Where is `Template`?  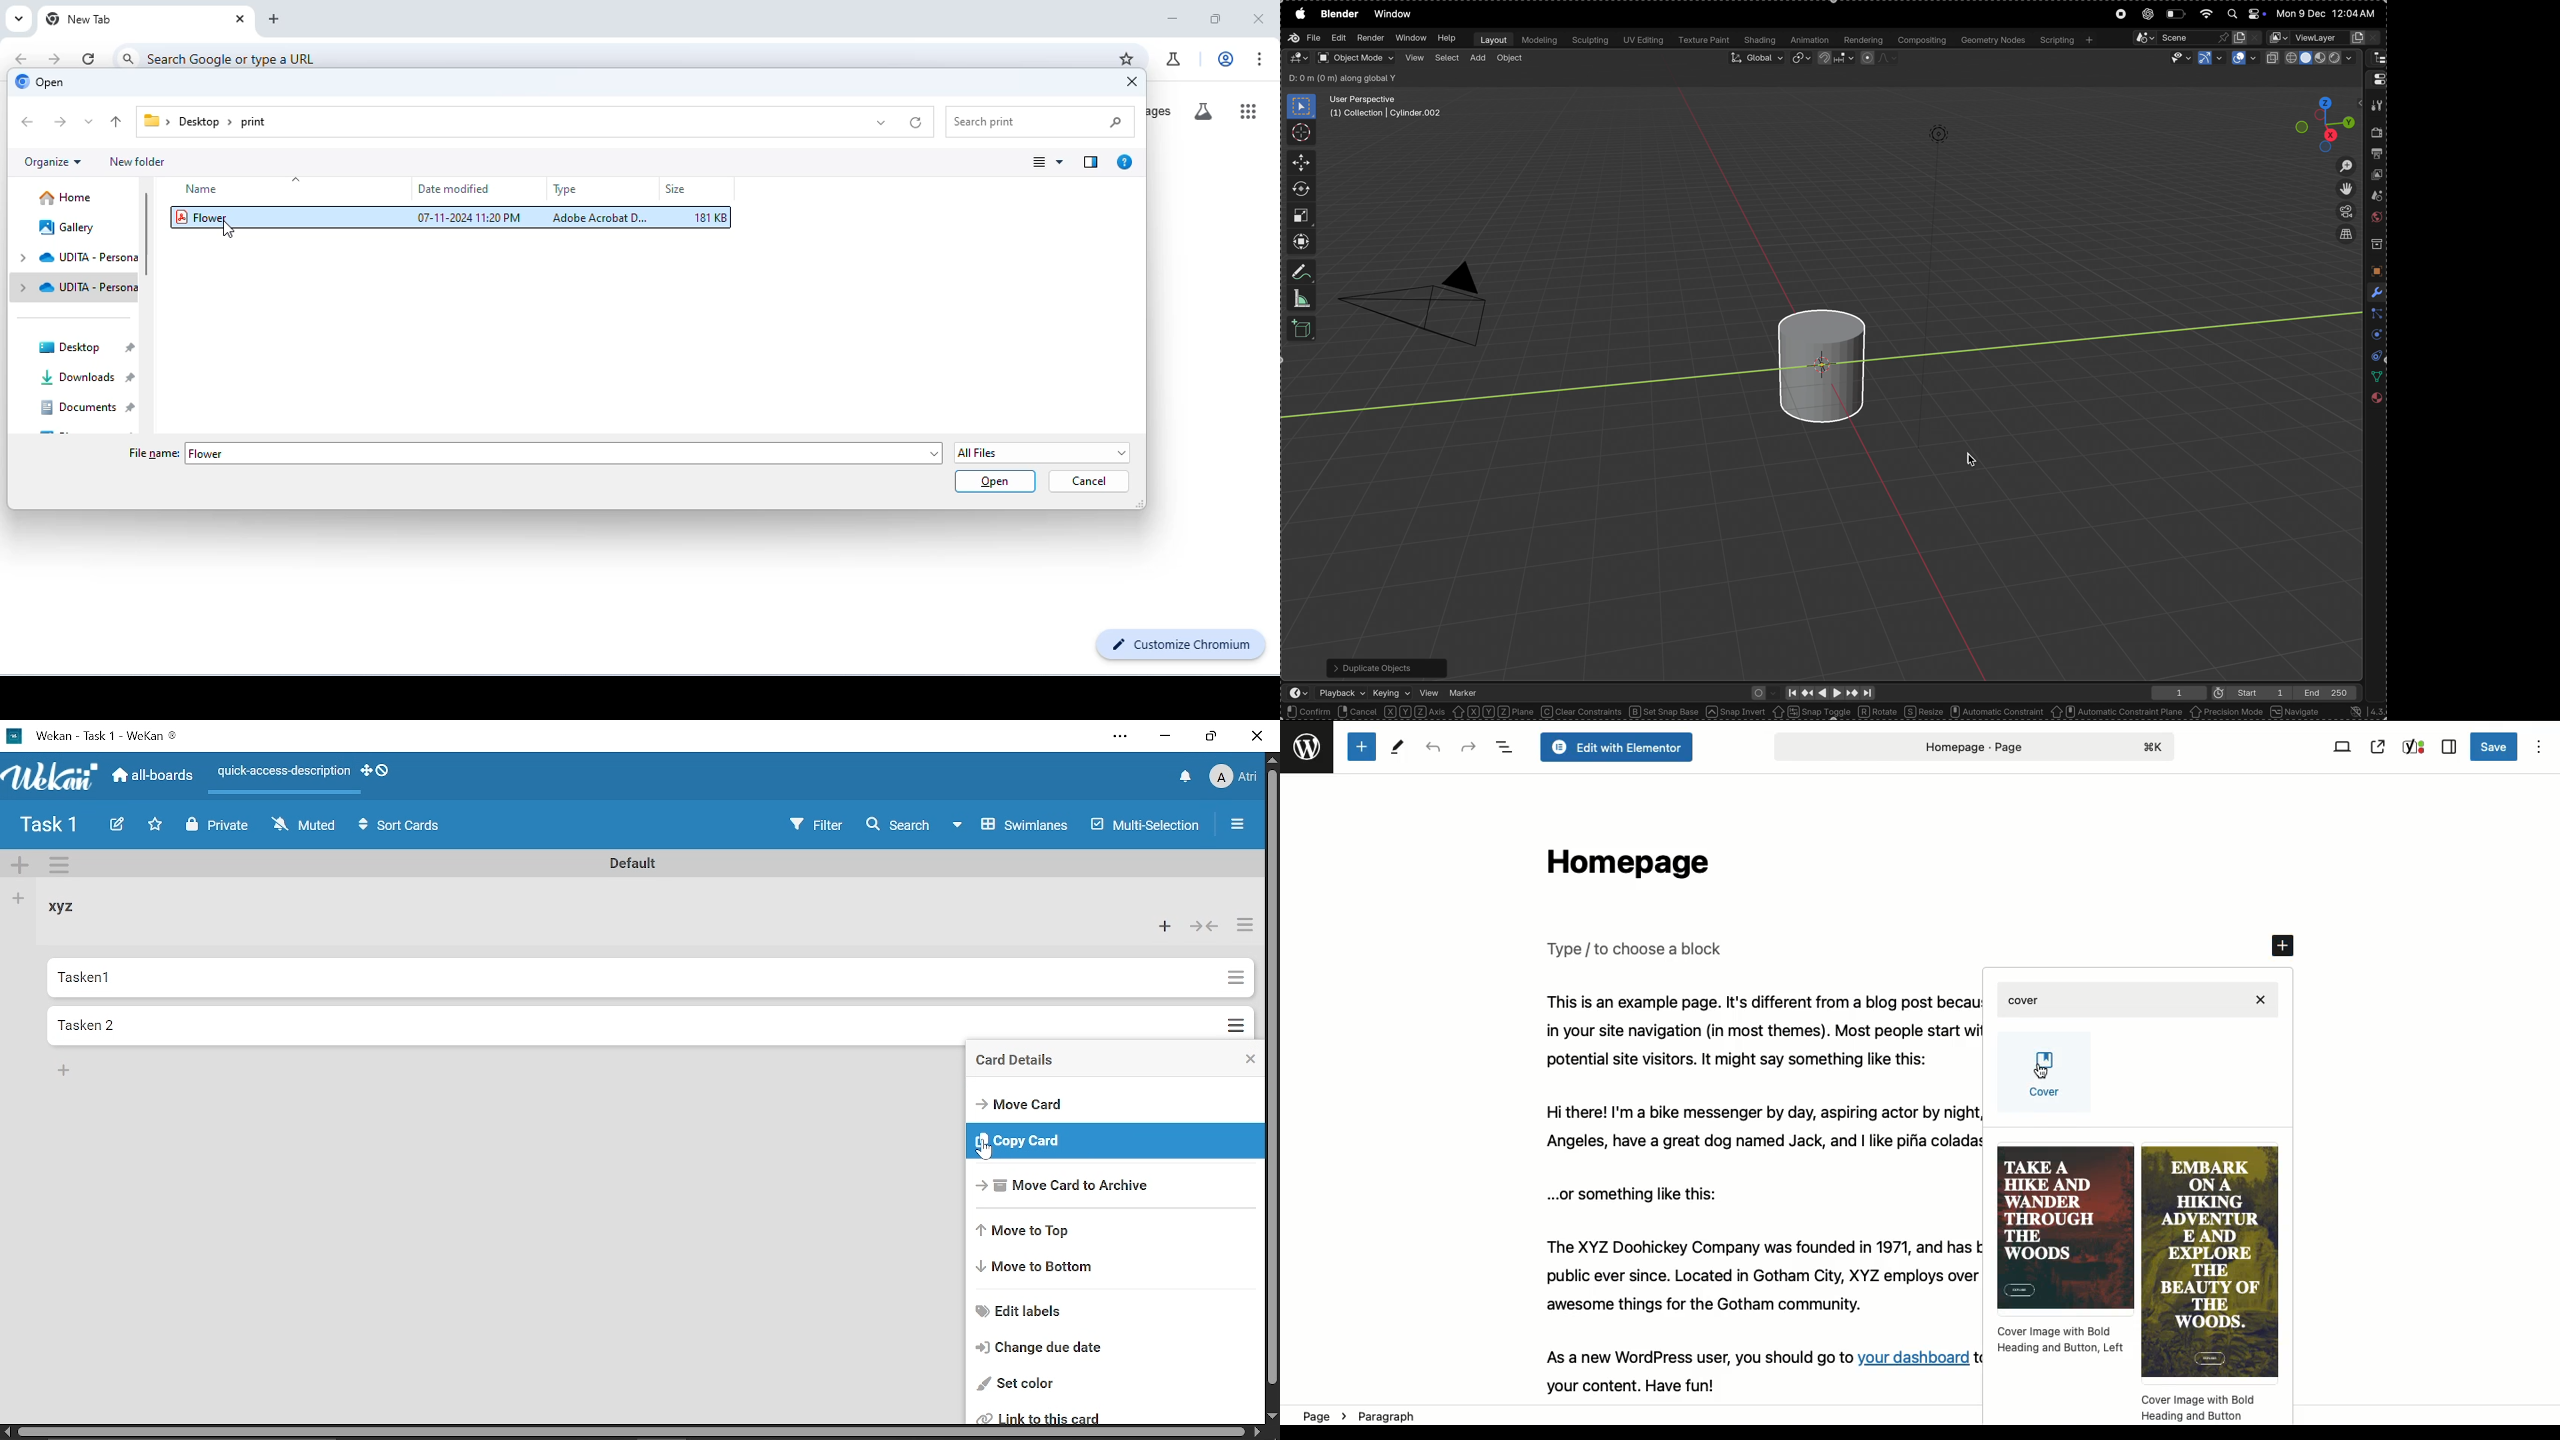
Template is located at coordinates (2209, 1286).